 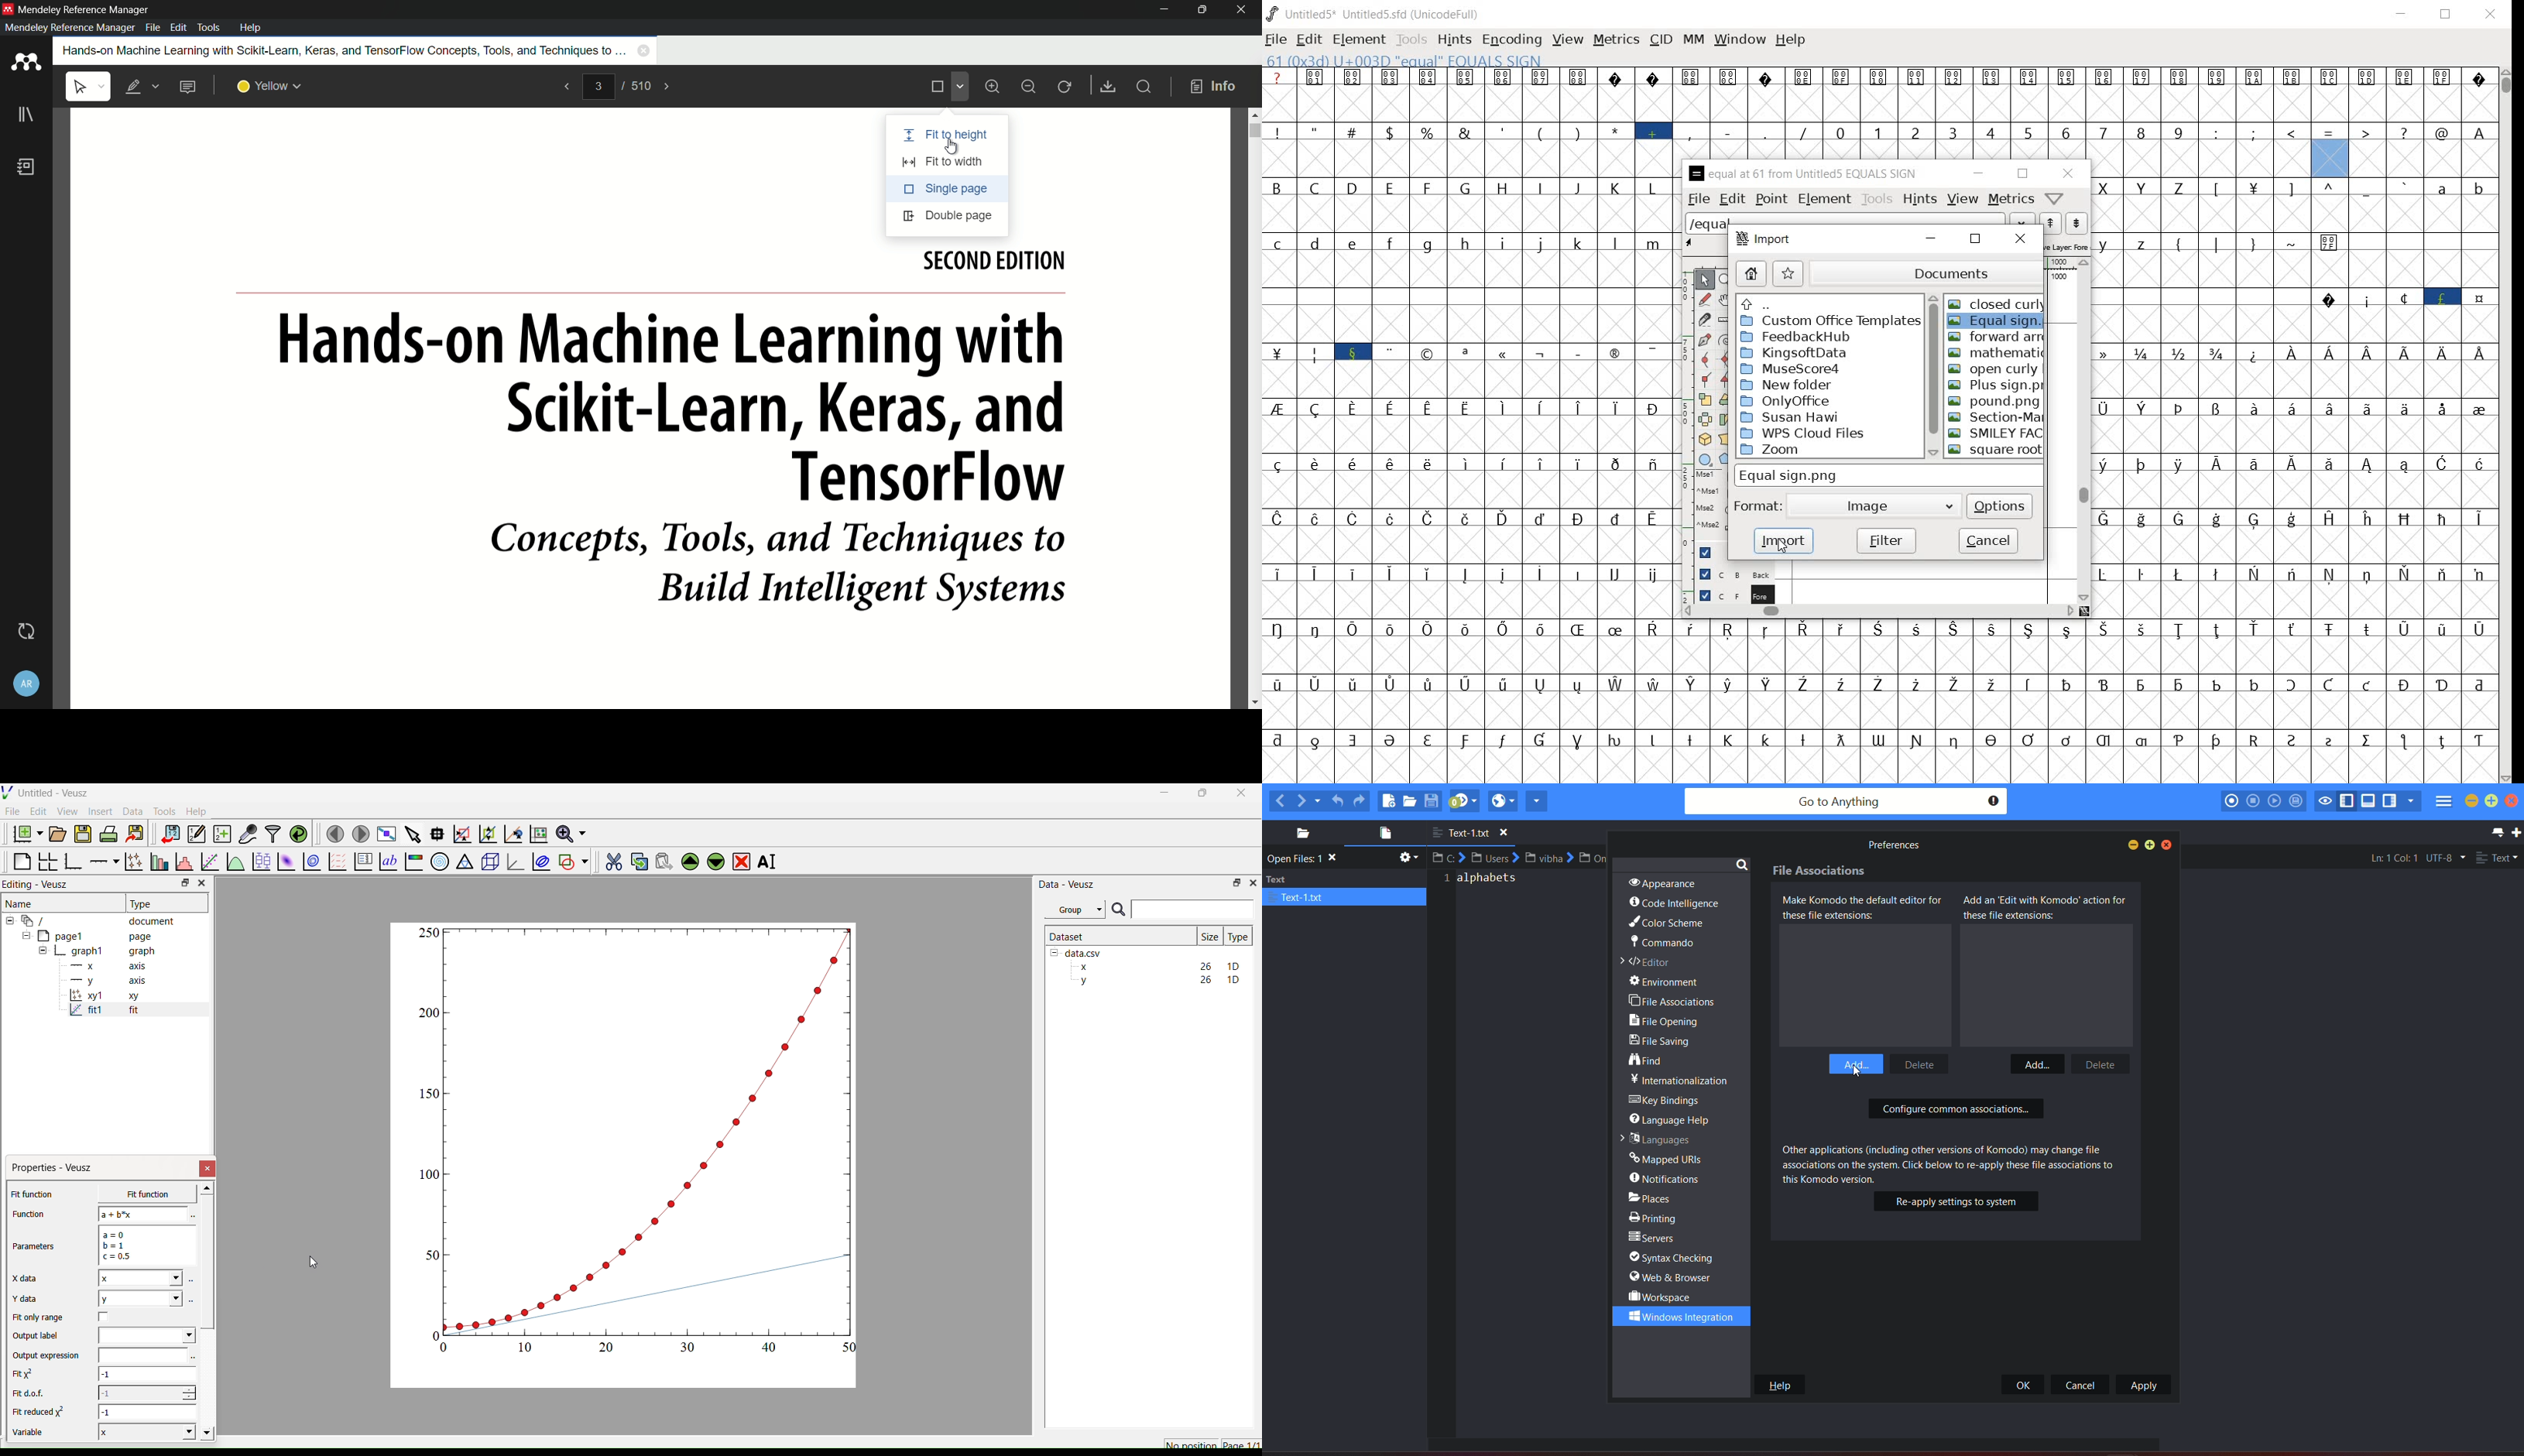 What do you see at coordinates (26, 685) in the screenshot?
I see `account and settings` at bounding box center [26, 685].